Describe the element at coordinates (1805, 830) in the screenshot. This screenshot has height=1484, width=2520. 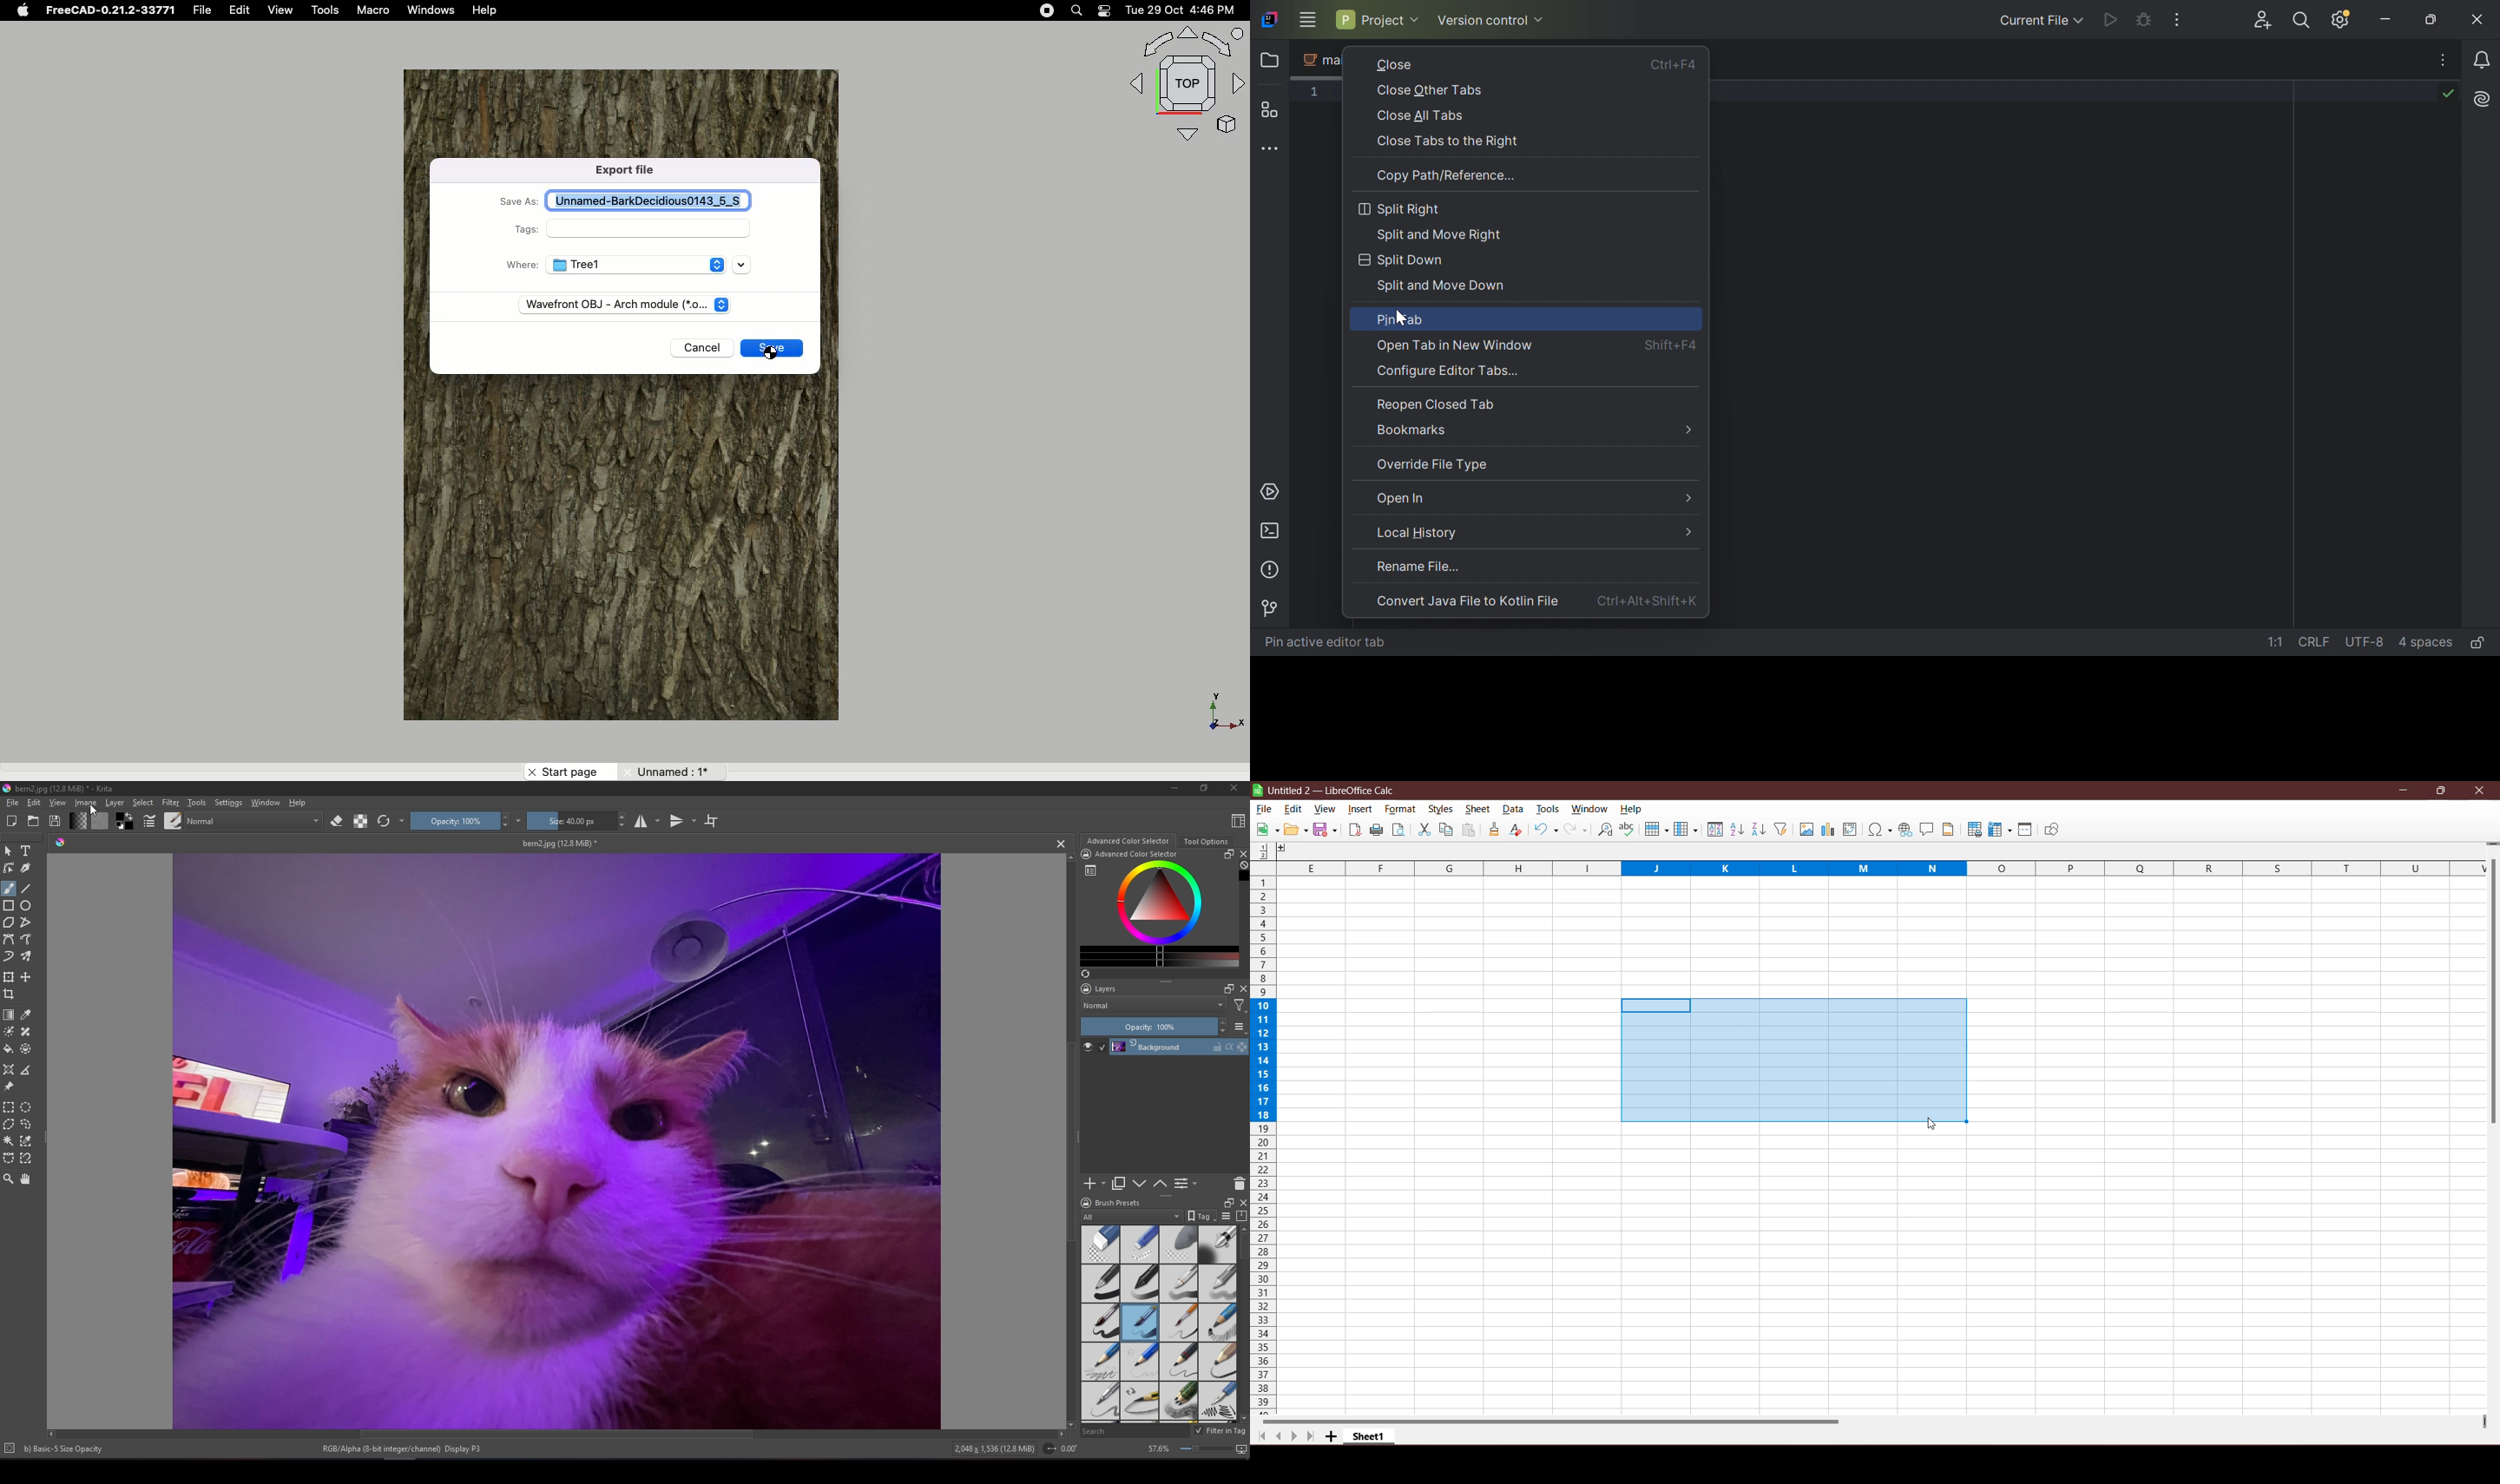
I see `Insert Image` at that location.